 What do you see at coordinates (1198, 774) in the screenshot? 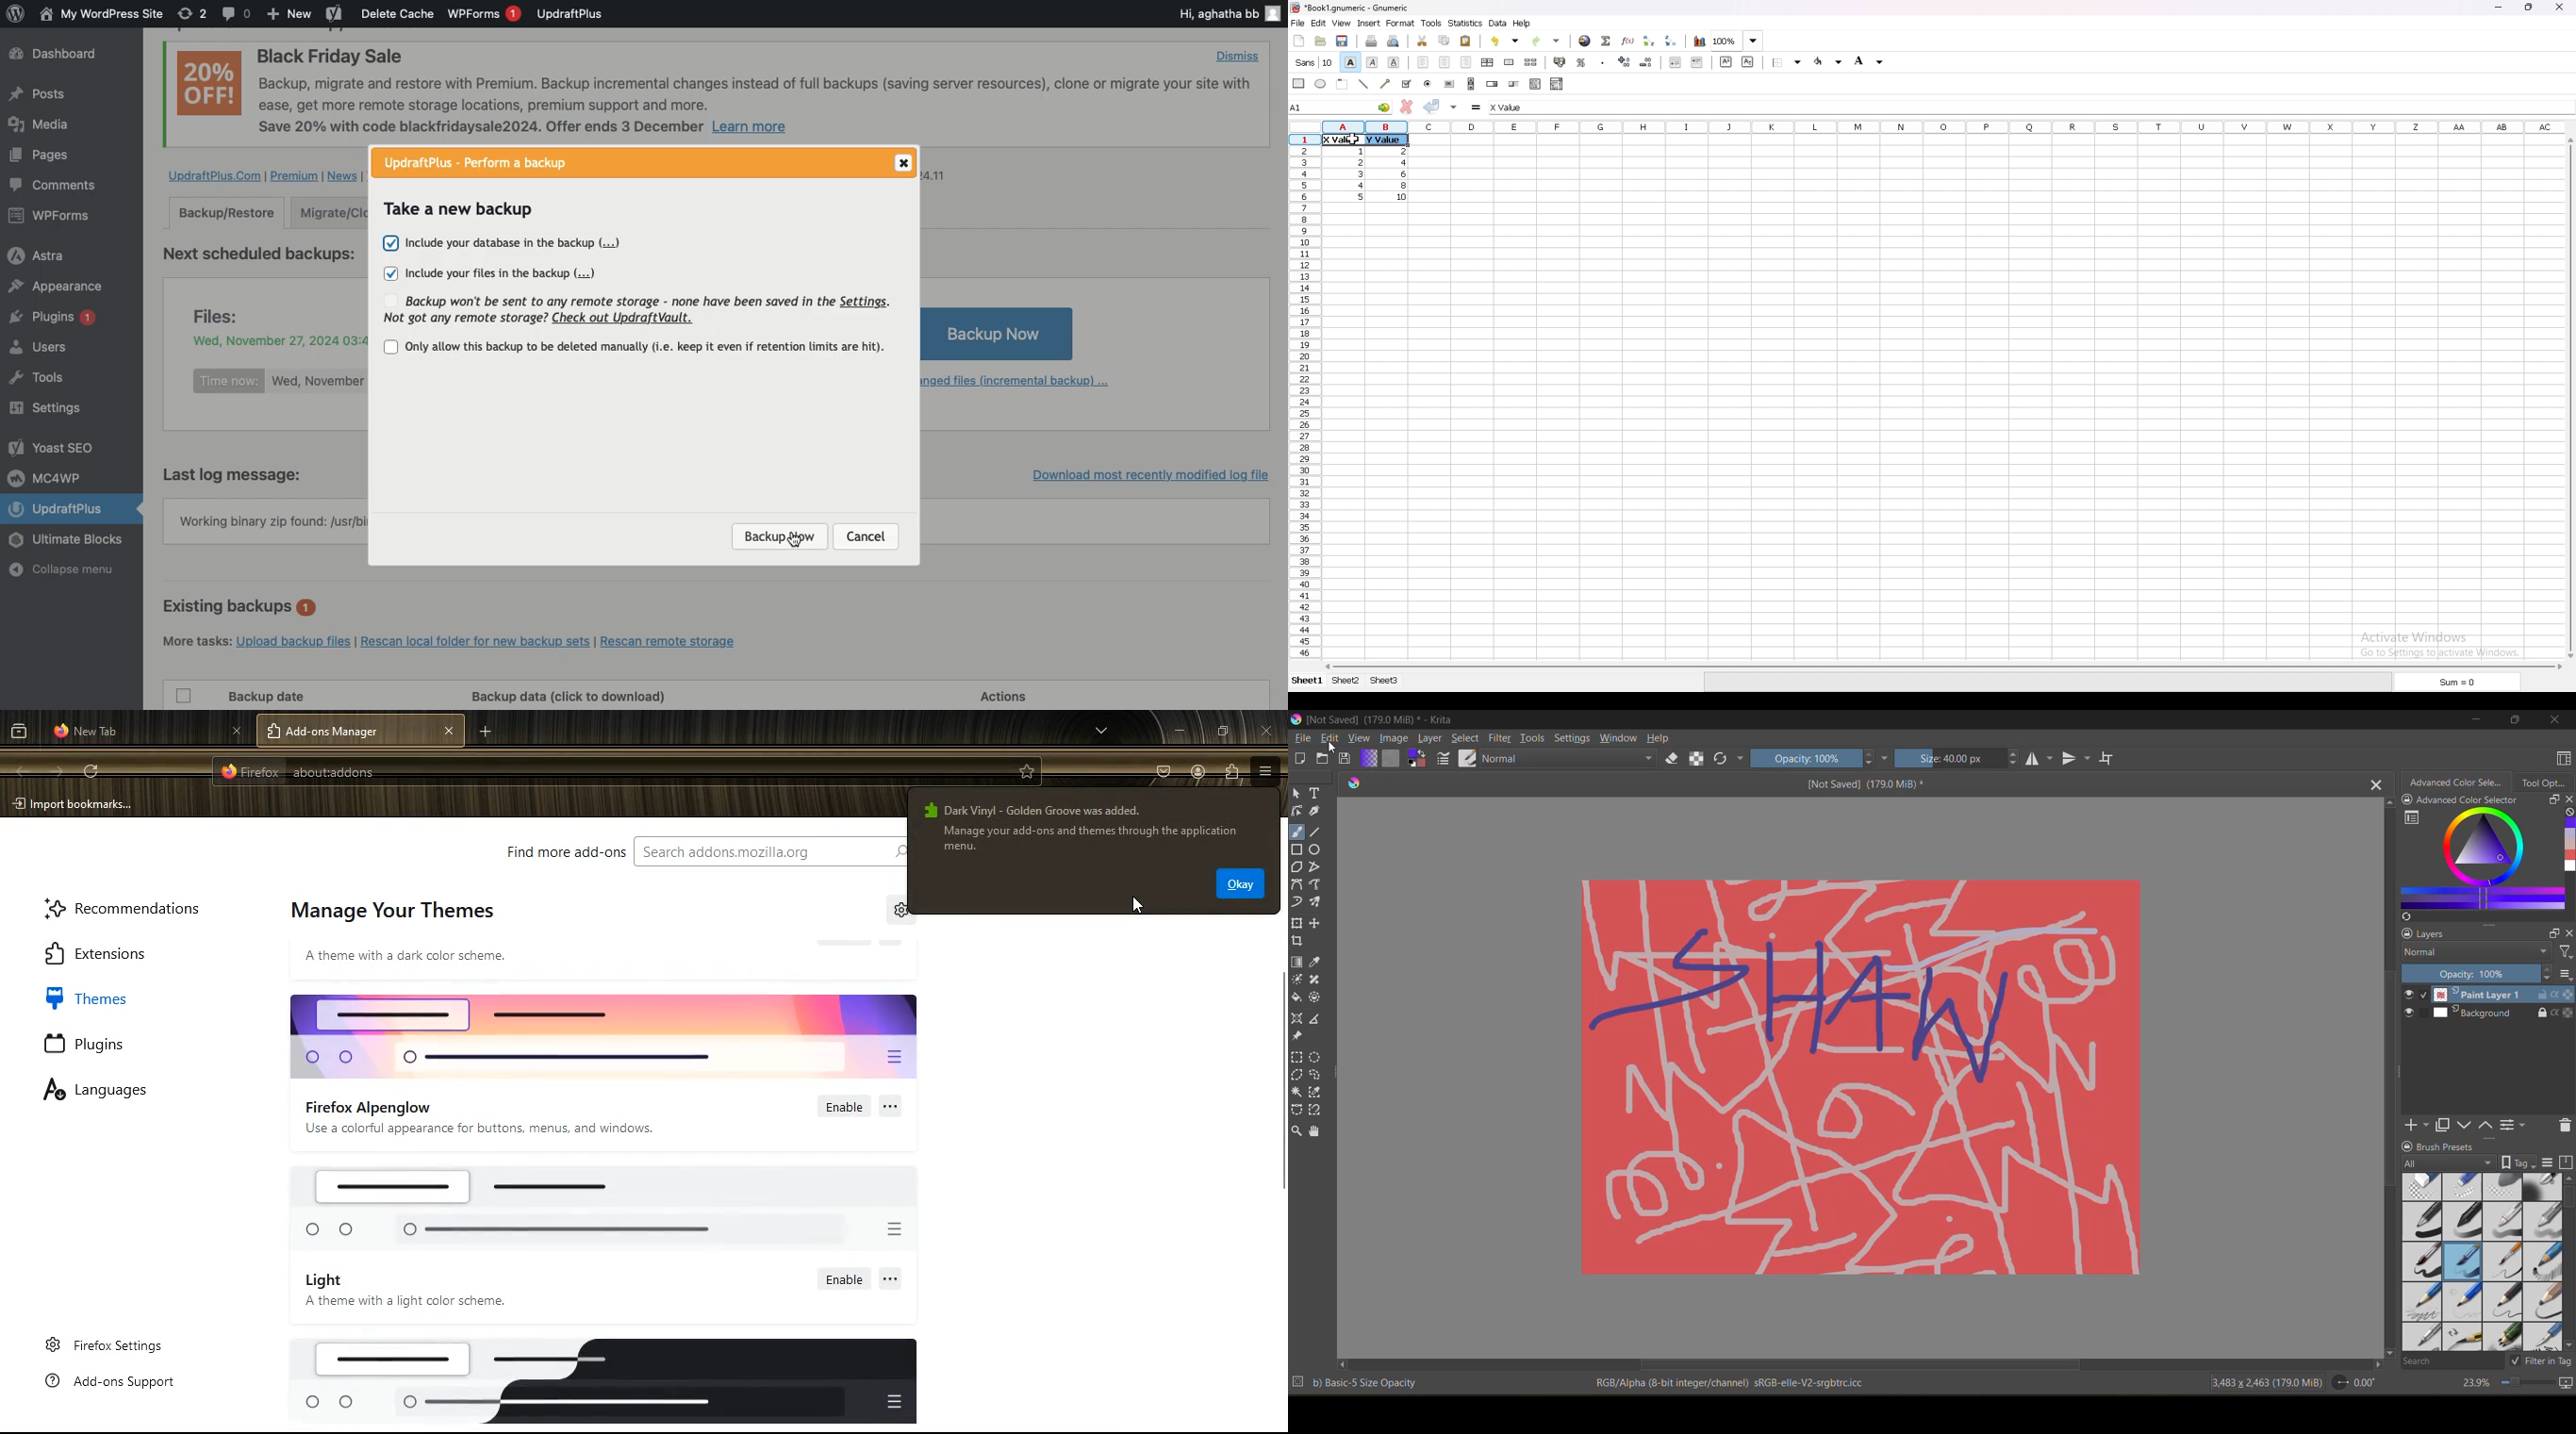
I see `profile` at bounding box center [1198, 774].